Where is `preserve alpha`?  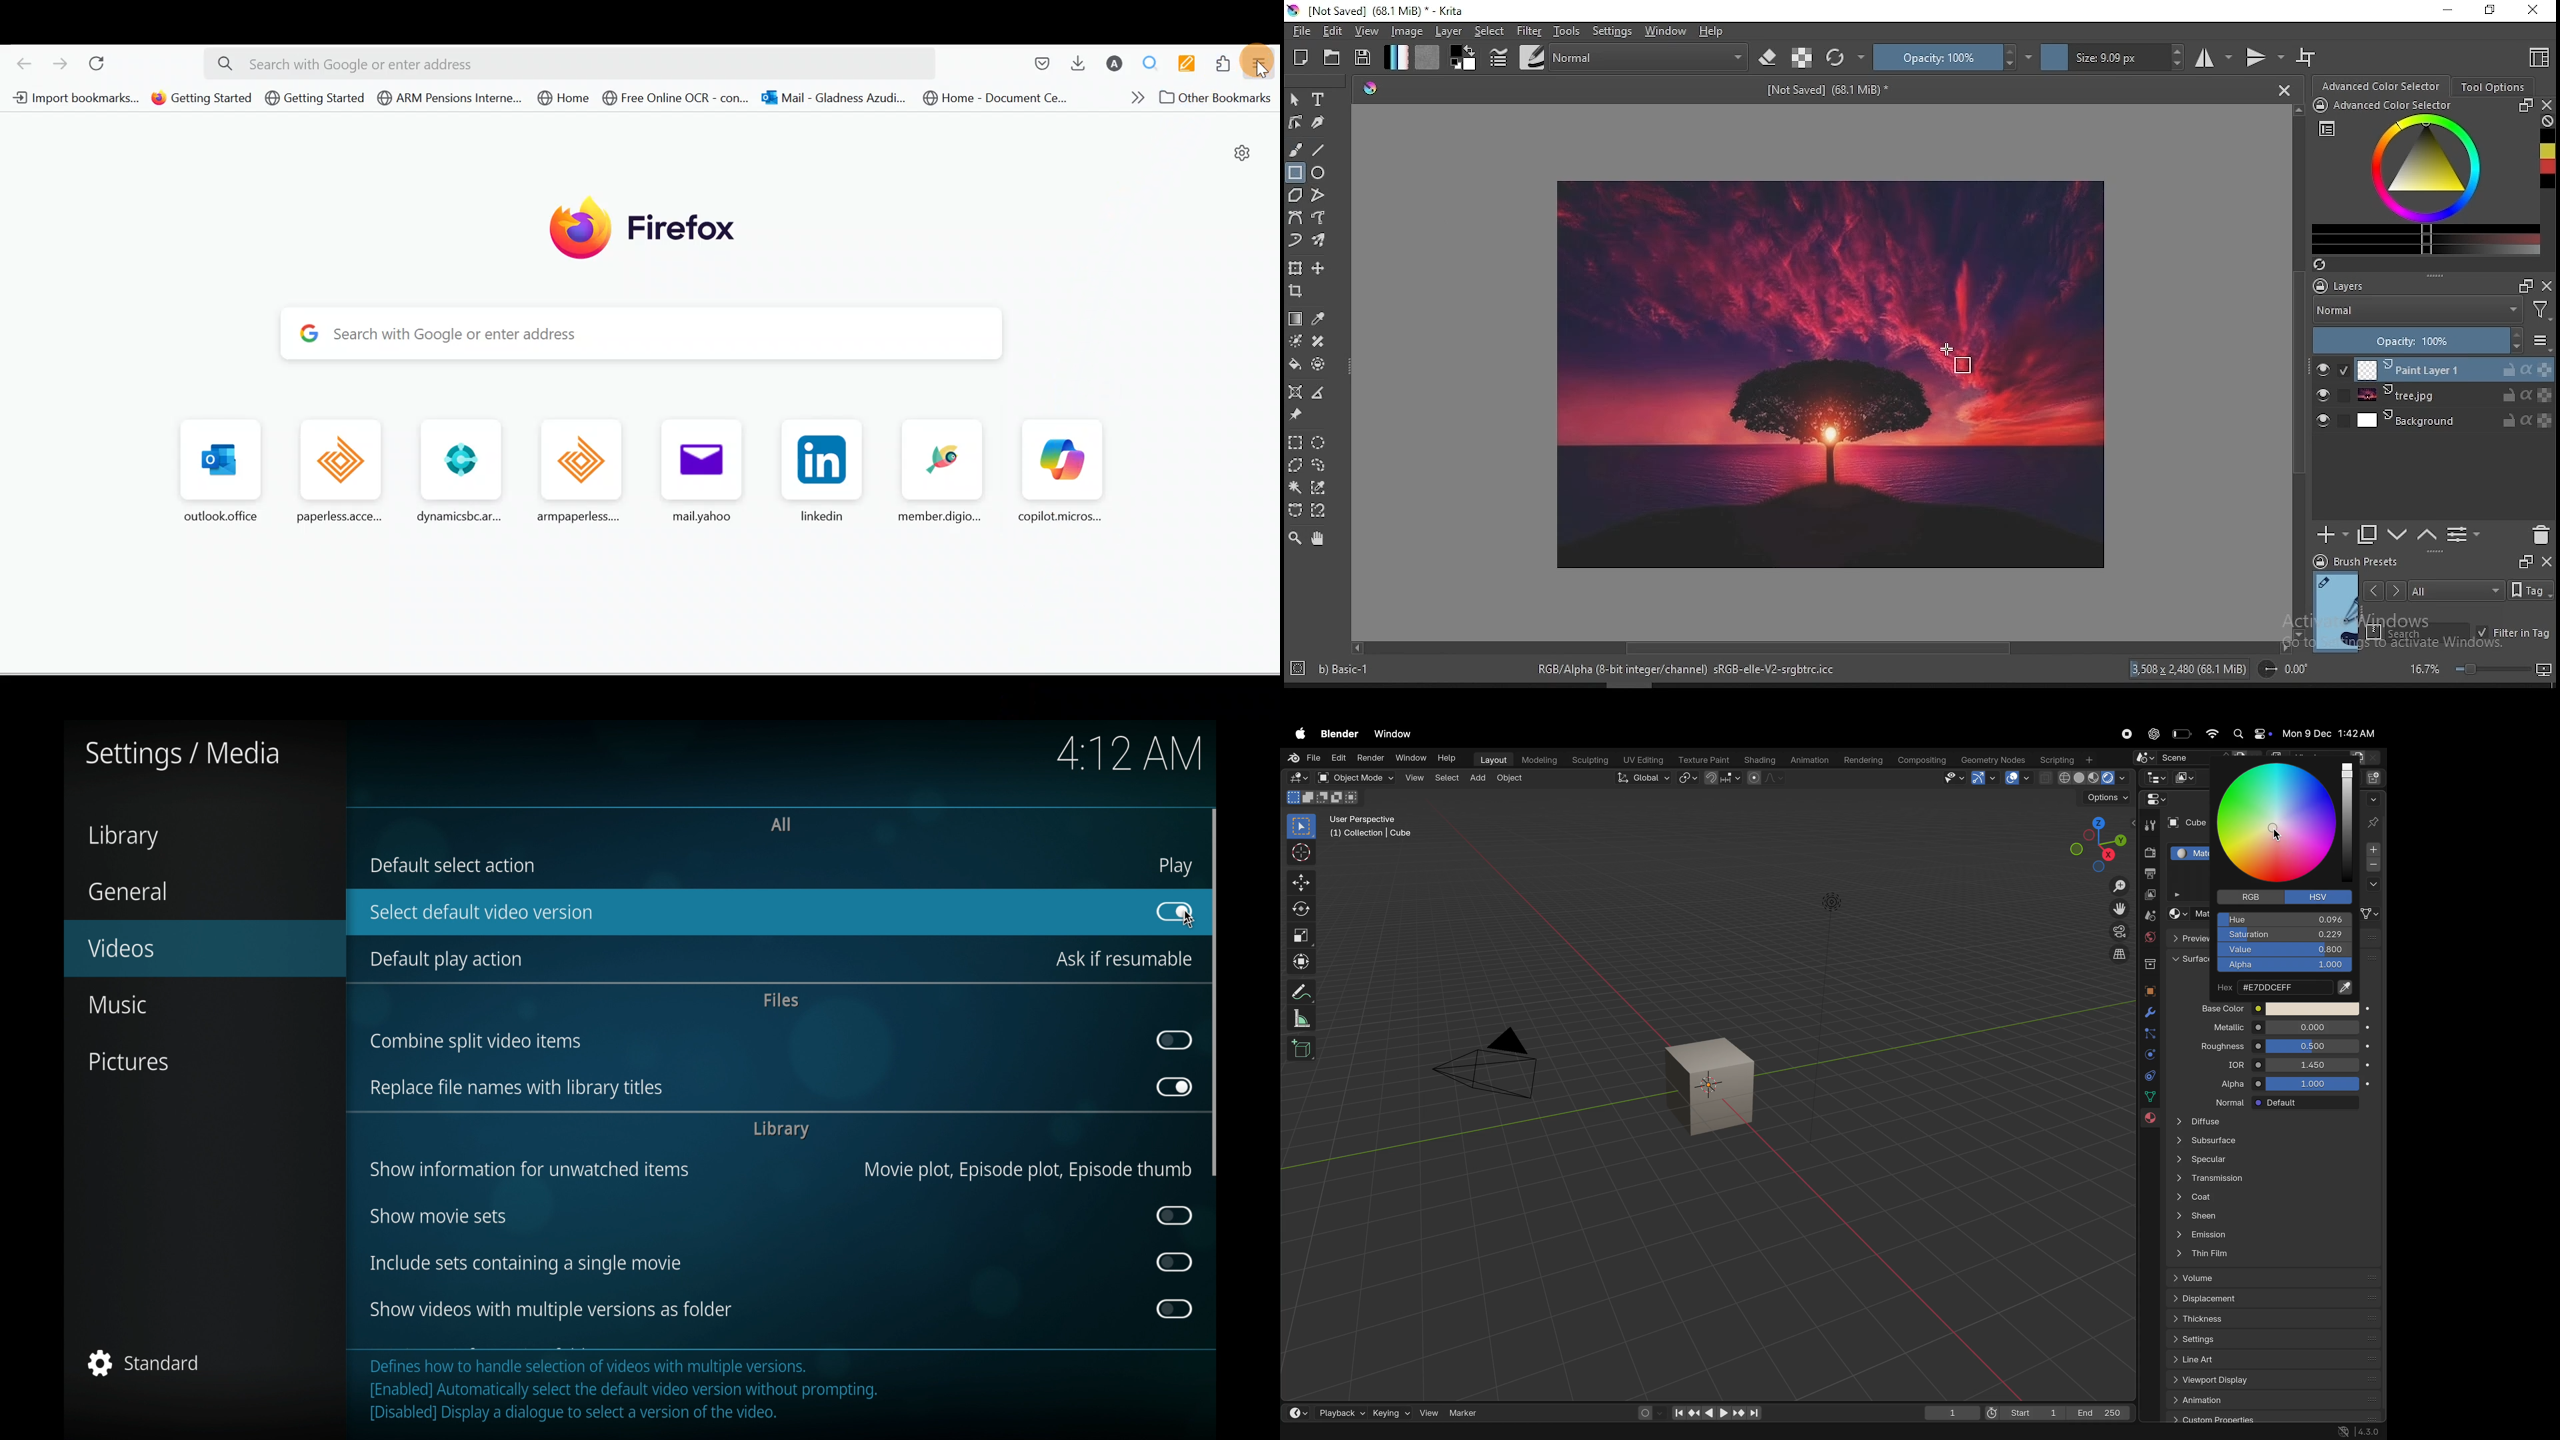 preserve alpha is located at coordinates (1802, 58).